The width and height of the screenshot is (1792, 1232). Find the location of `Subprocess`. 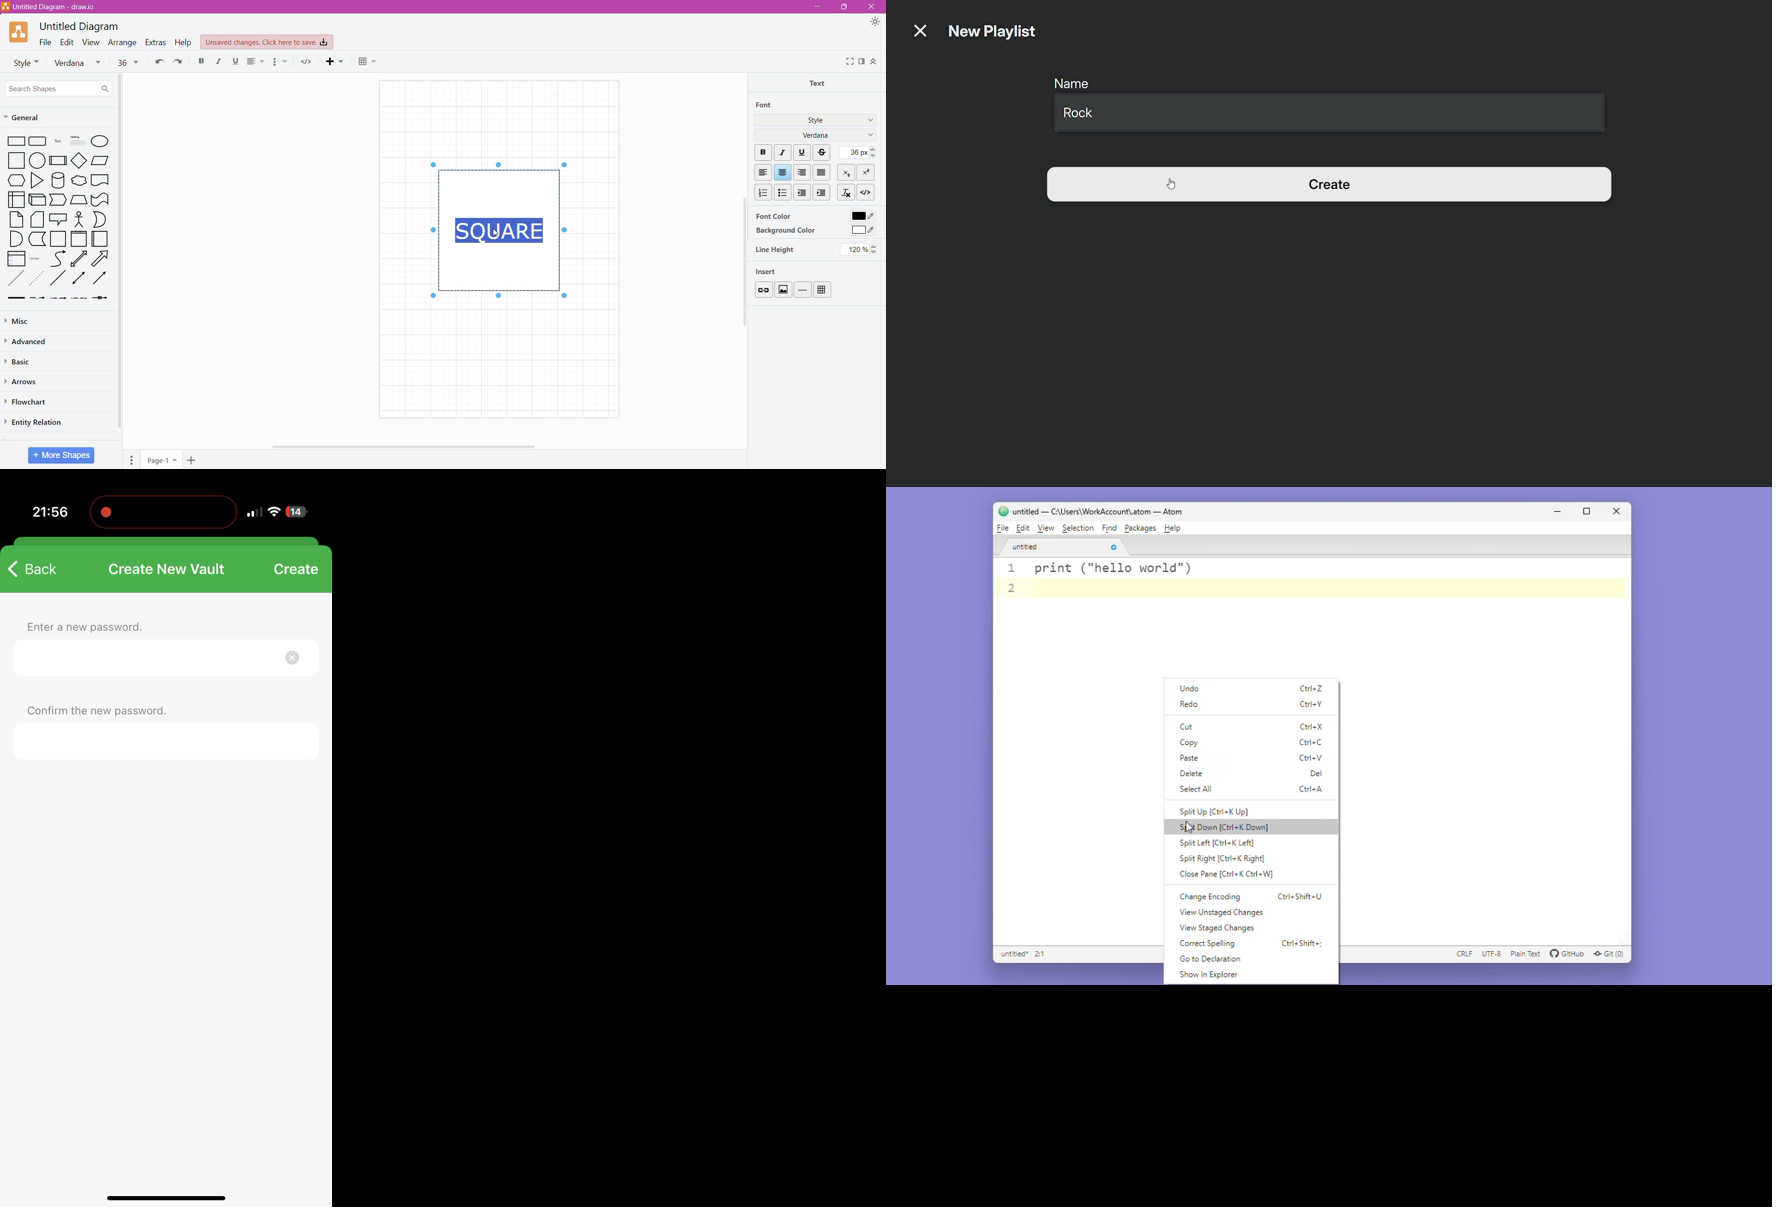

Subprocess is located at coordinates (58, 160).